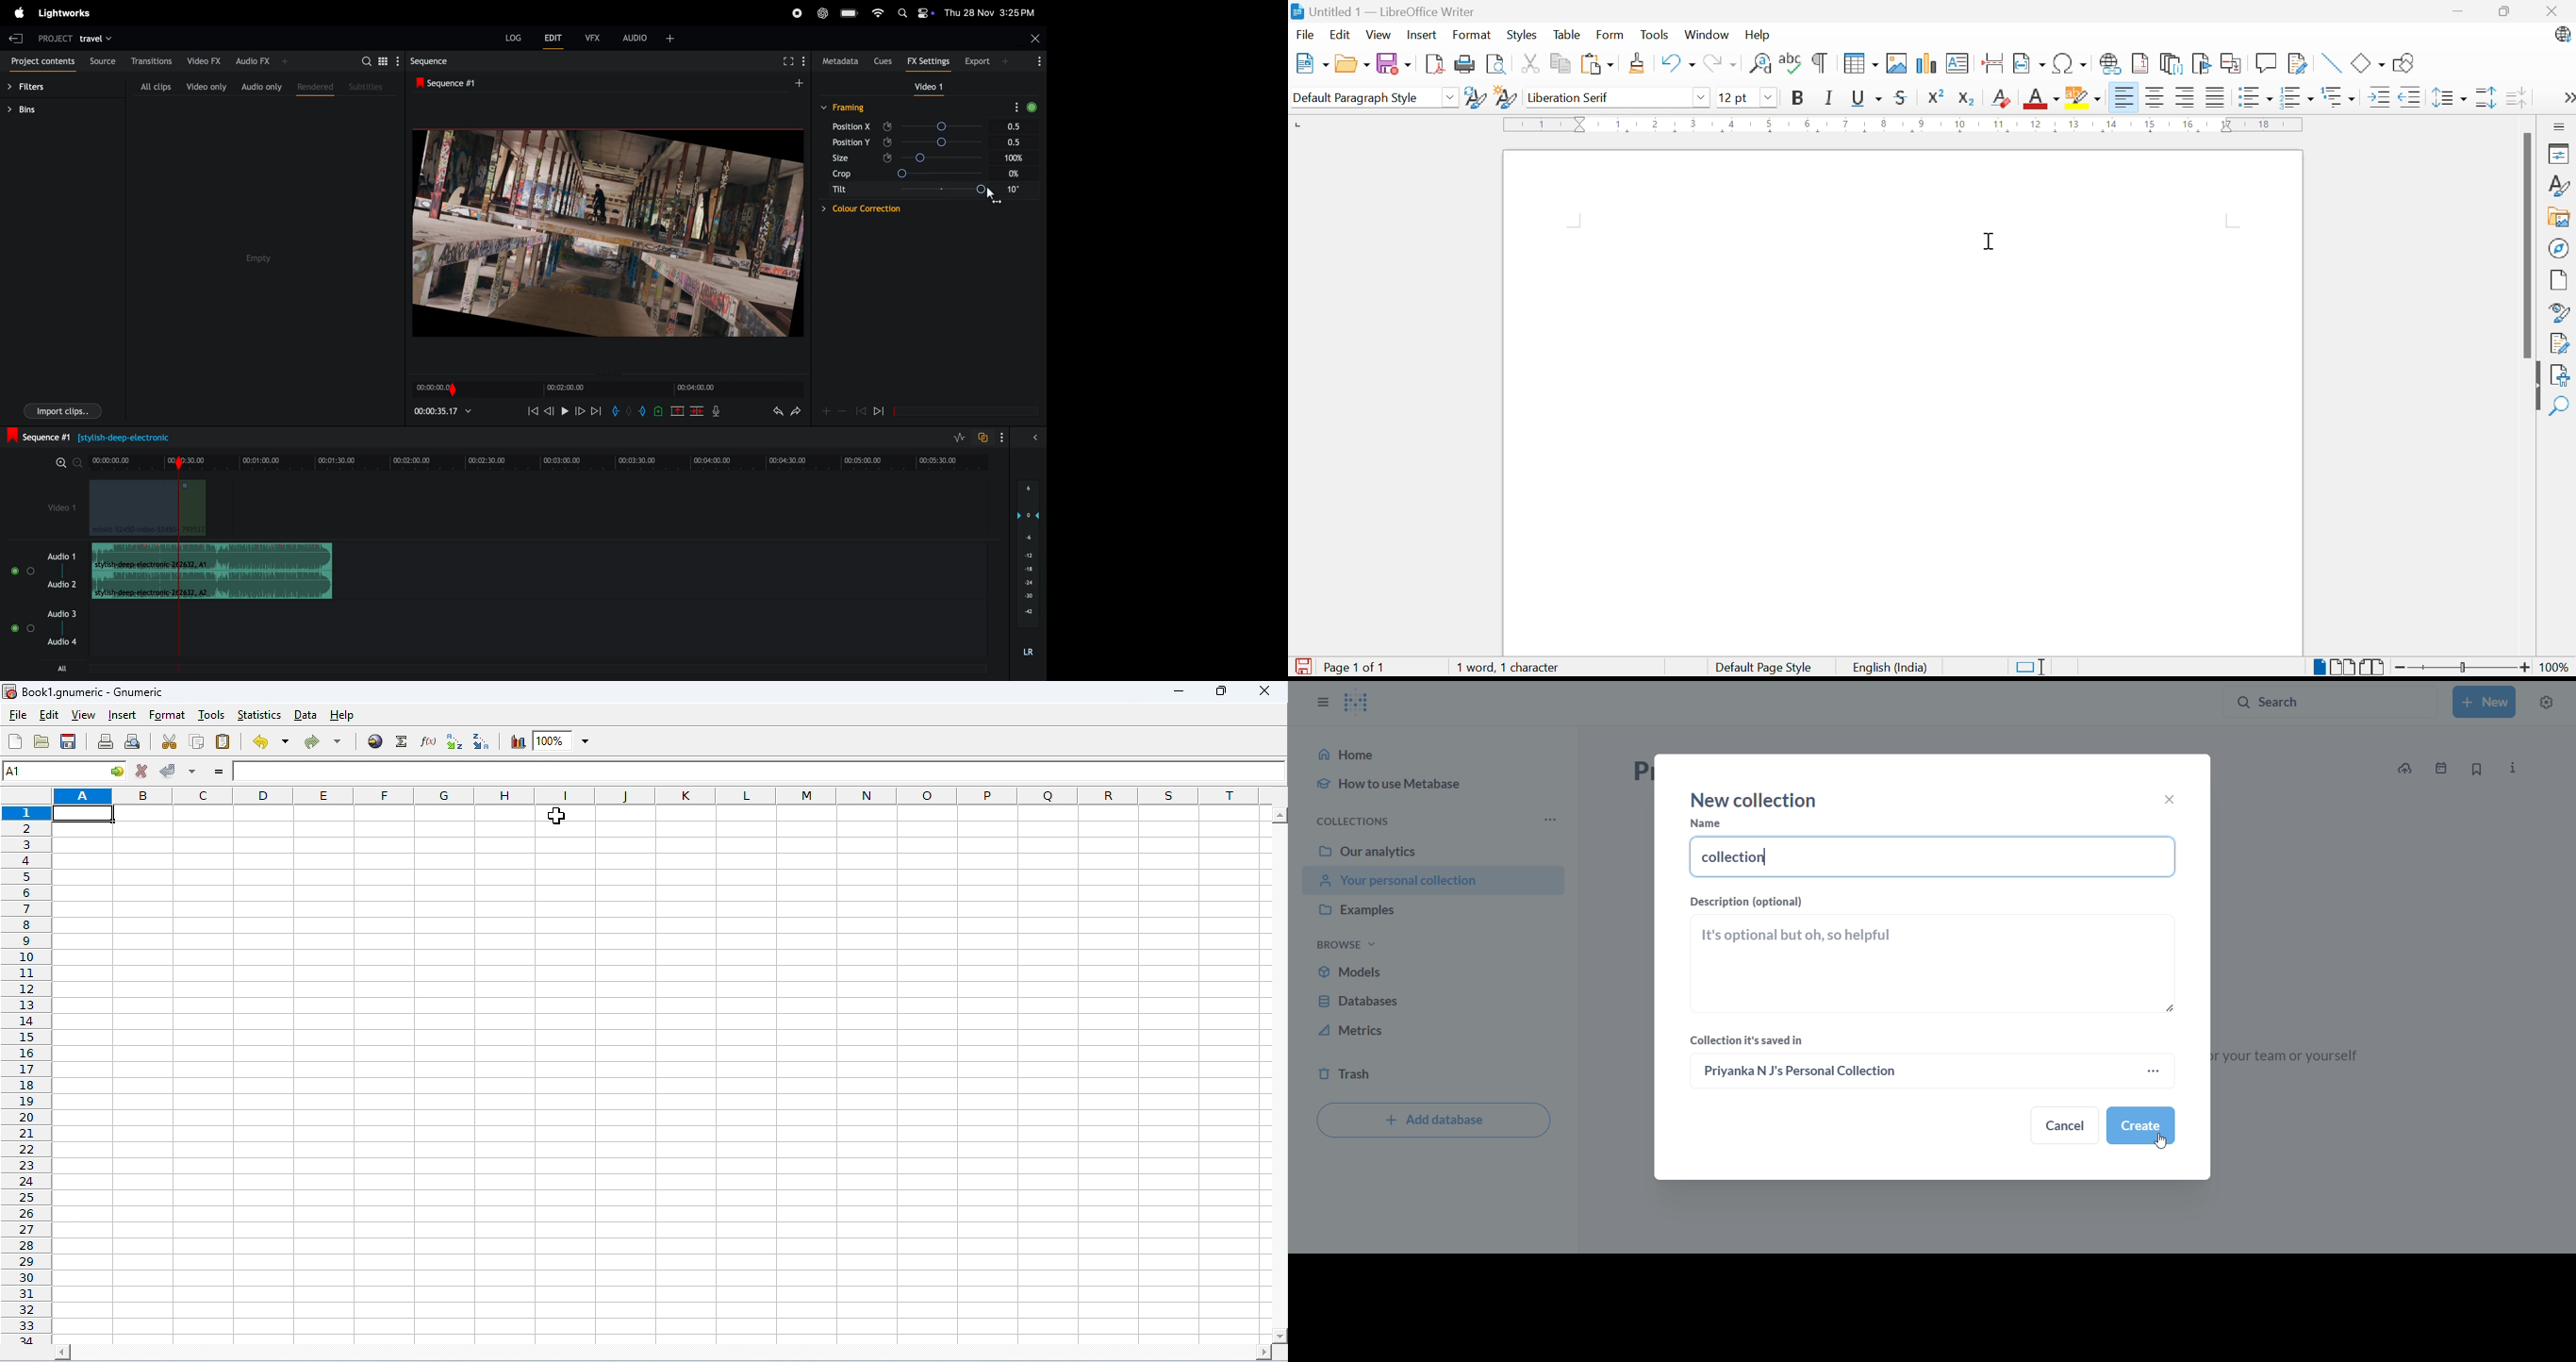 This screenshot has width=2576, height=1372. I want to click on time frame, so click(442, 411).